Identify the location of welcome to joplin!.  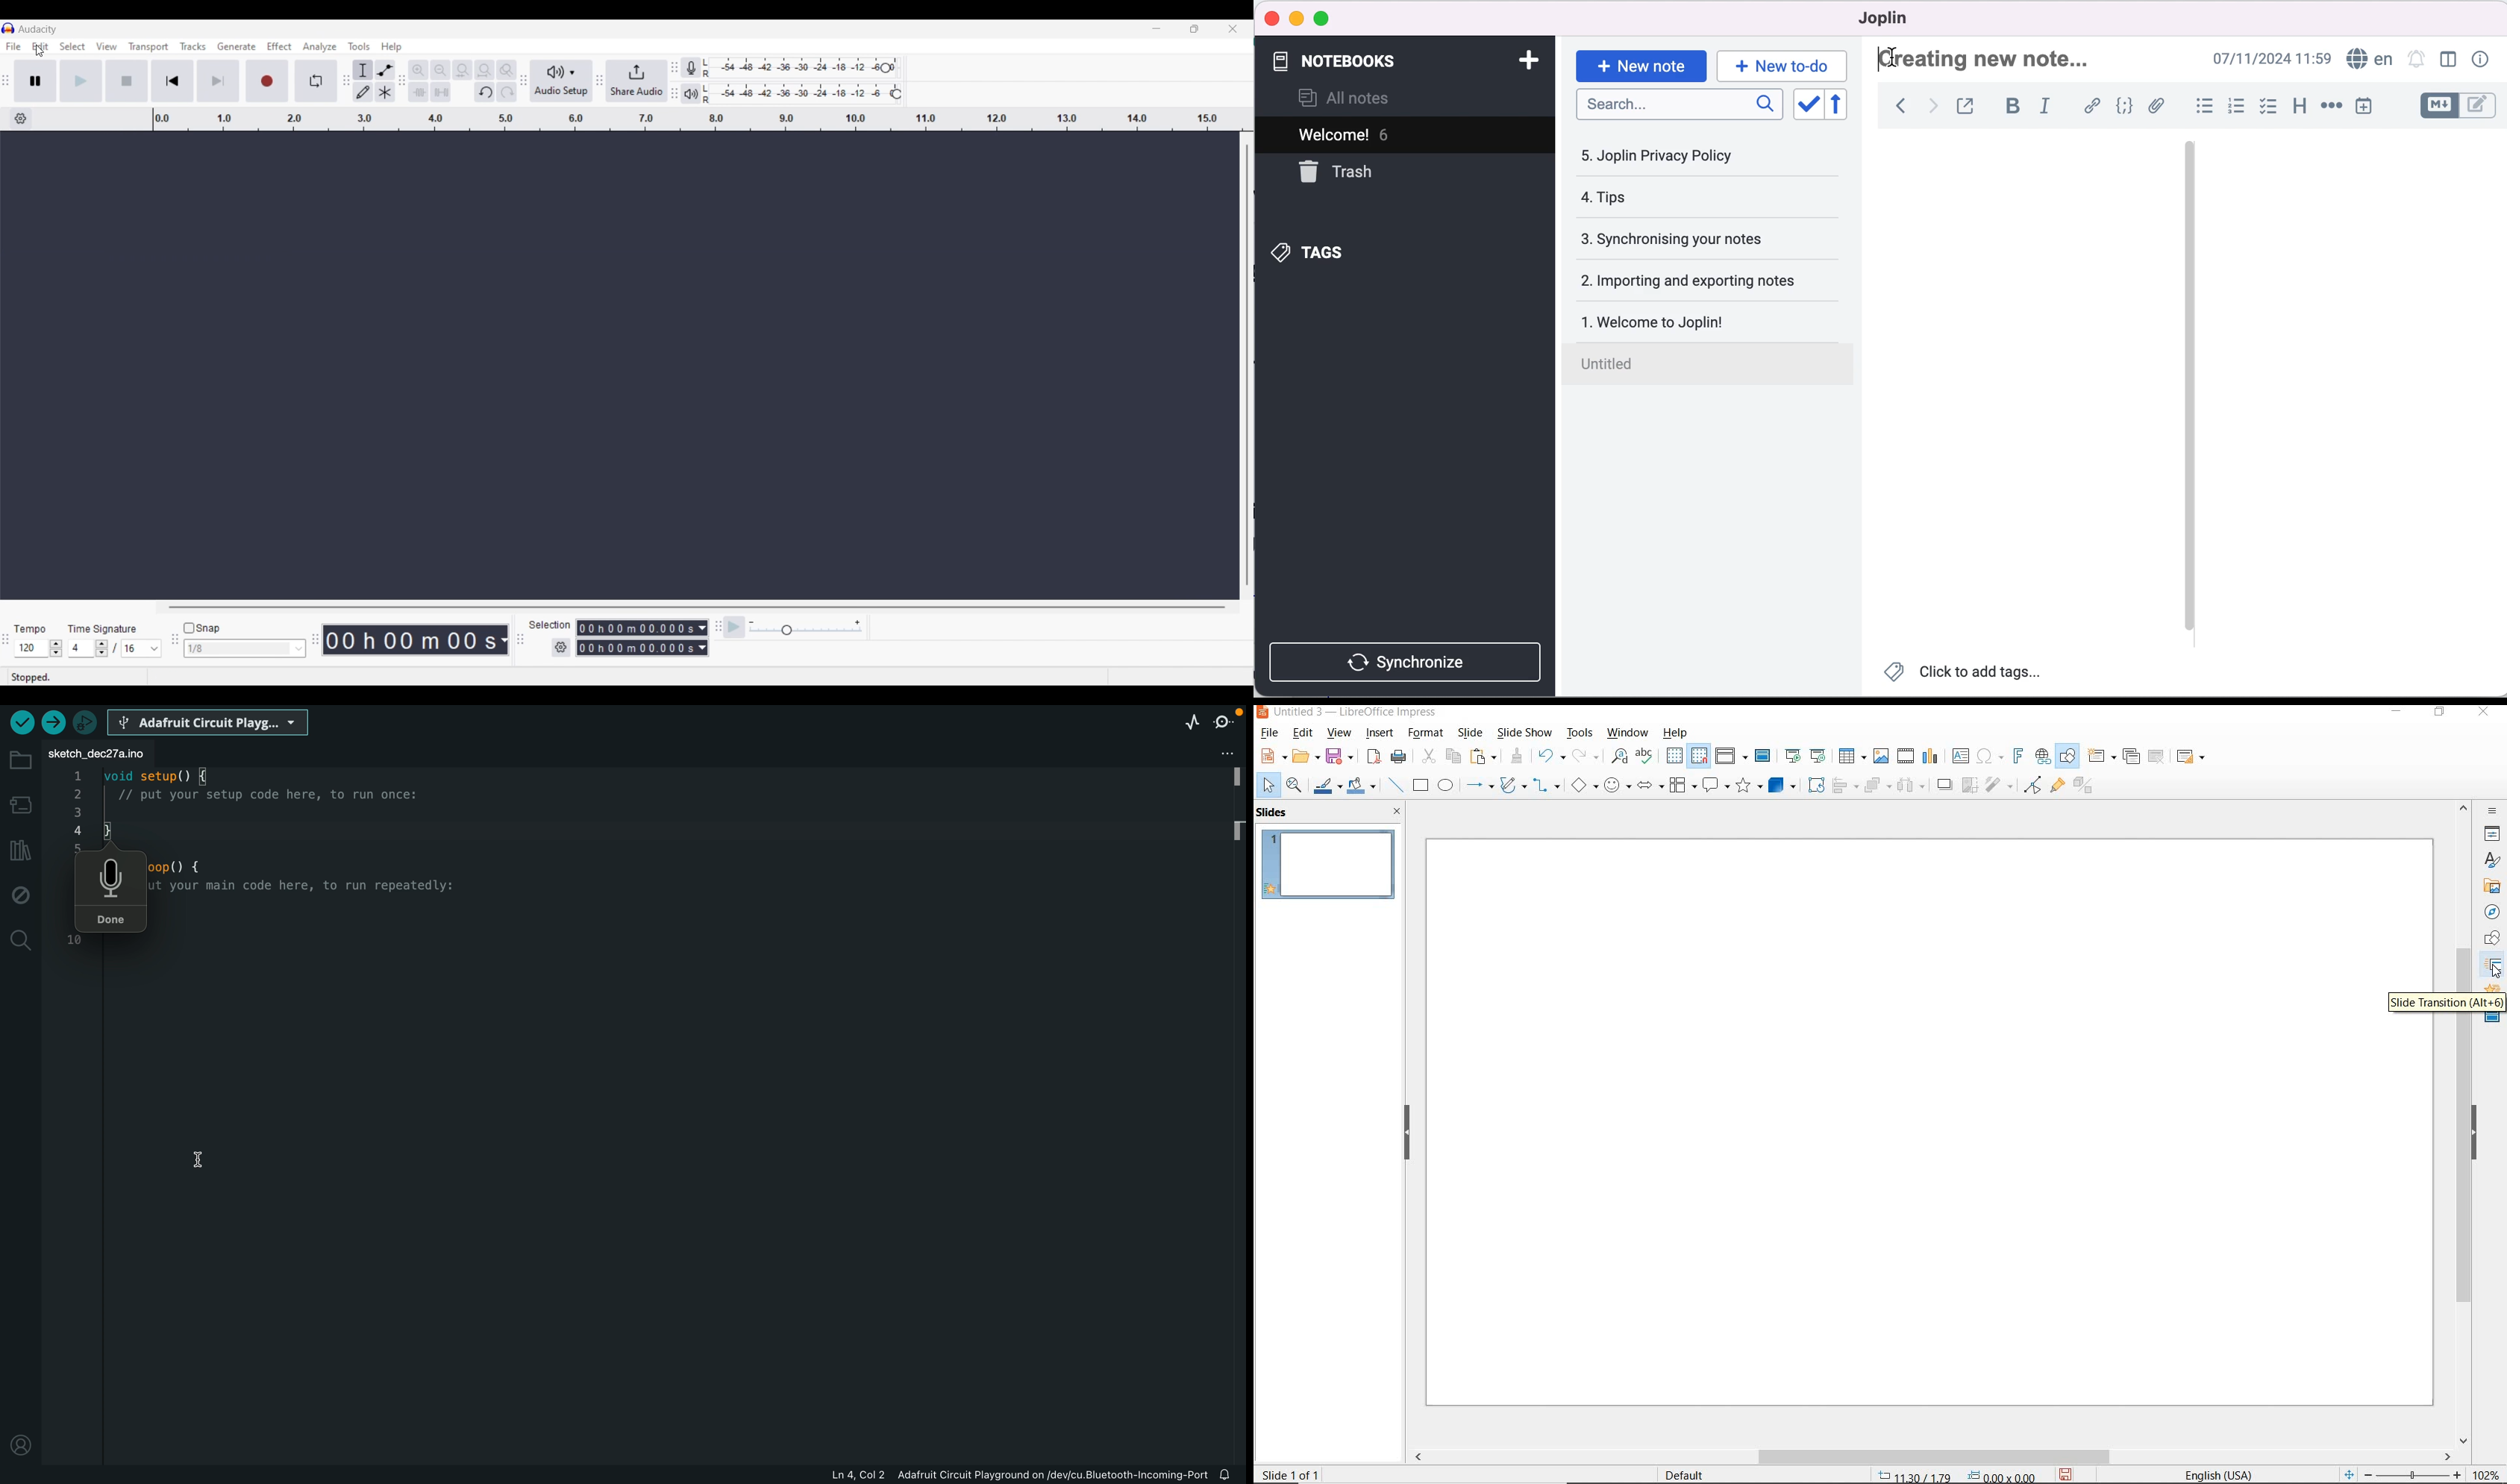
(1699, 321).